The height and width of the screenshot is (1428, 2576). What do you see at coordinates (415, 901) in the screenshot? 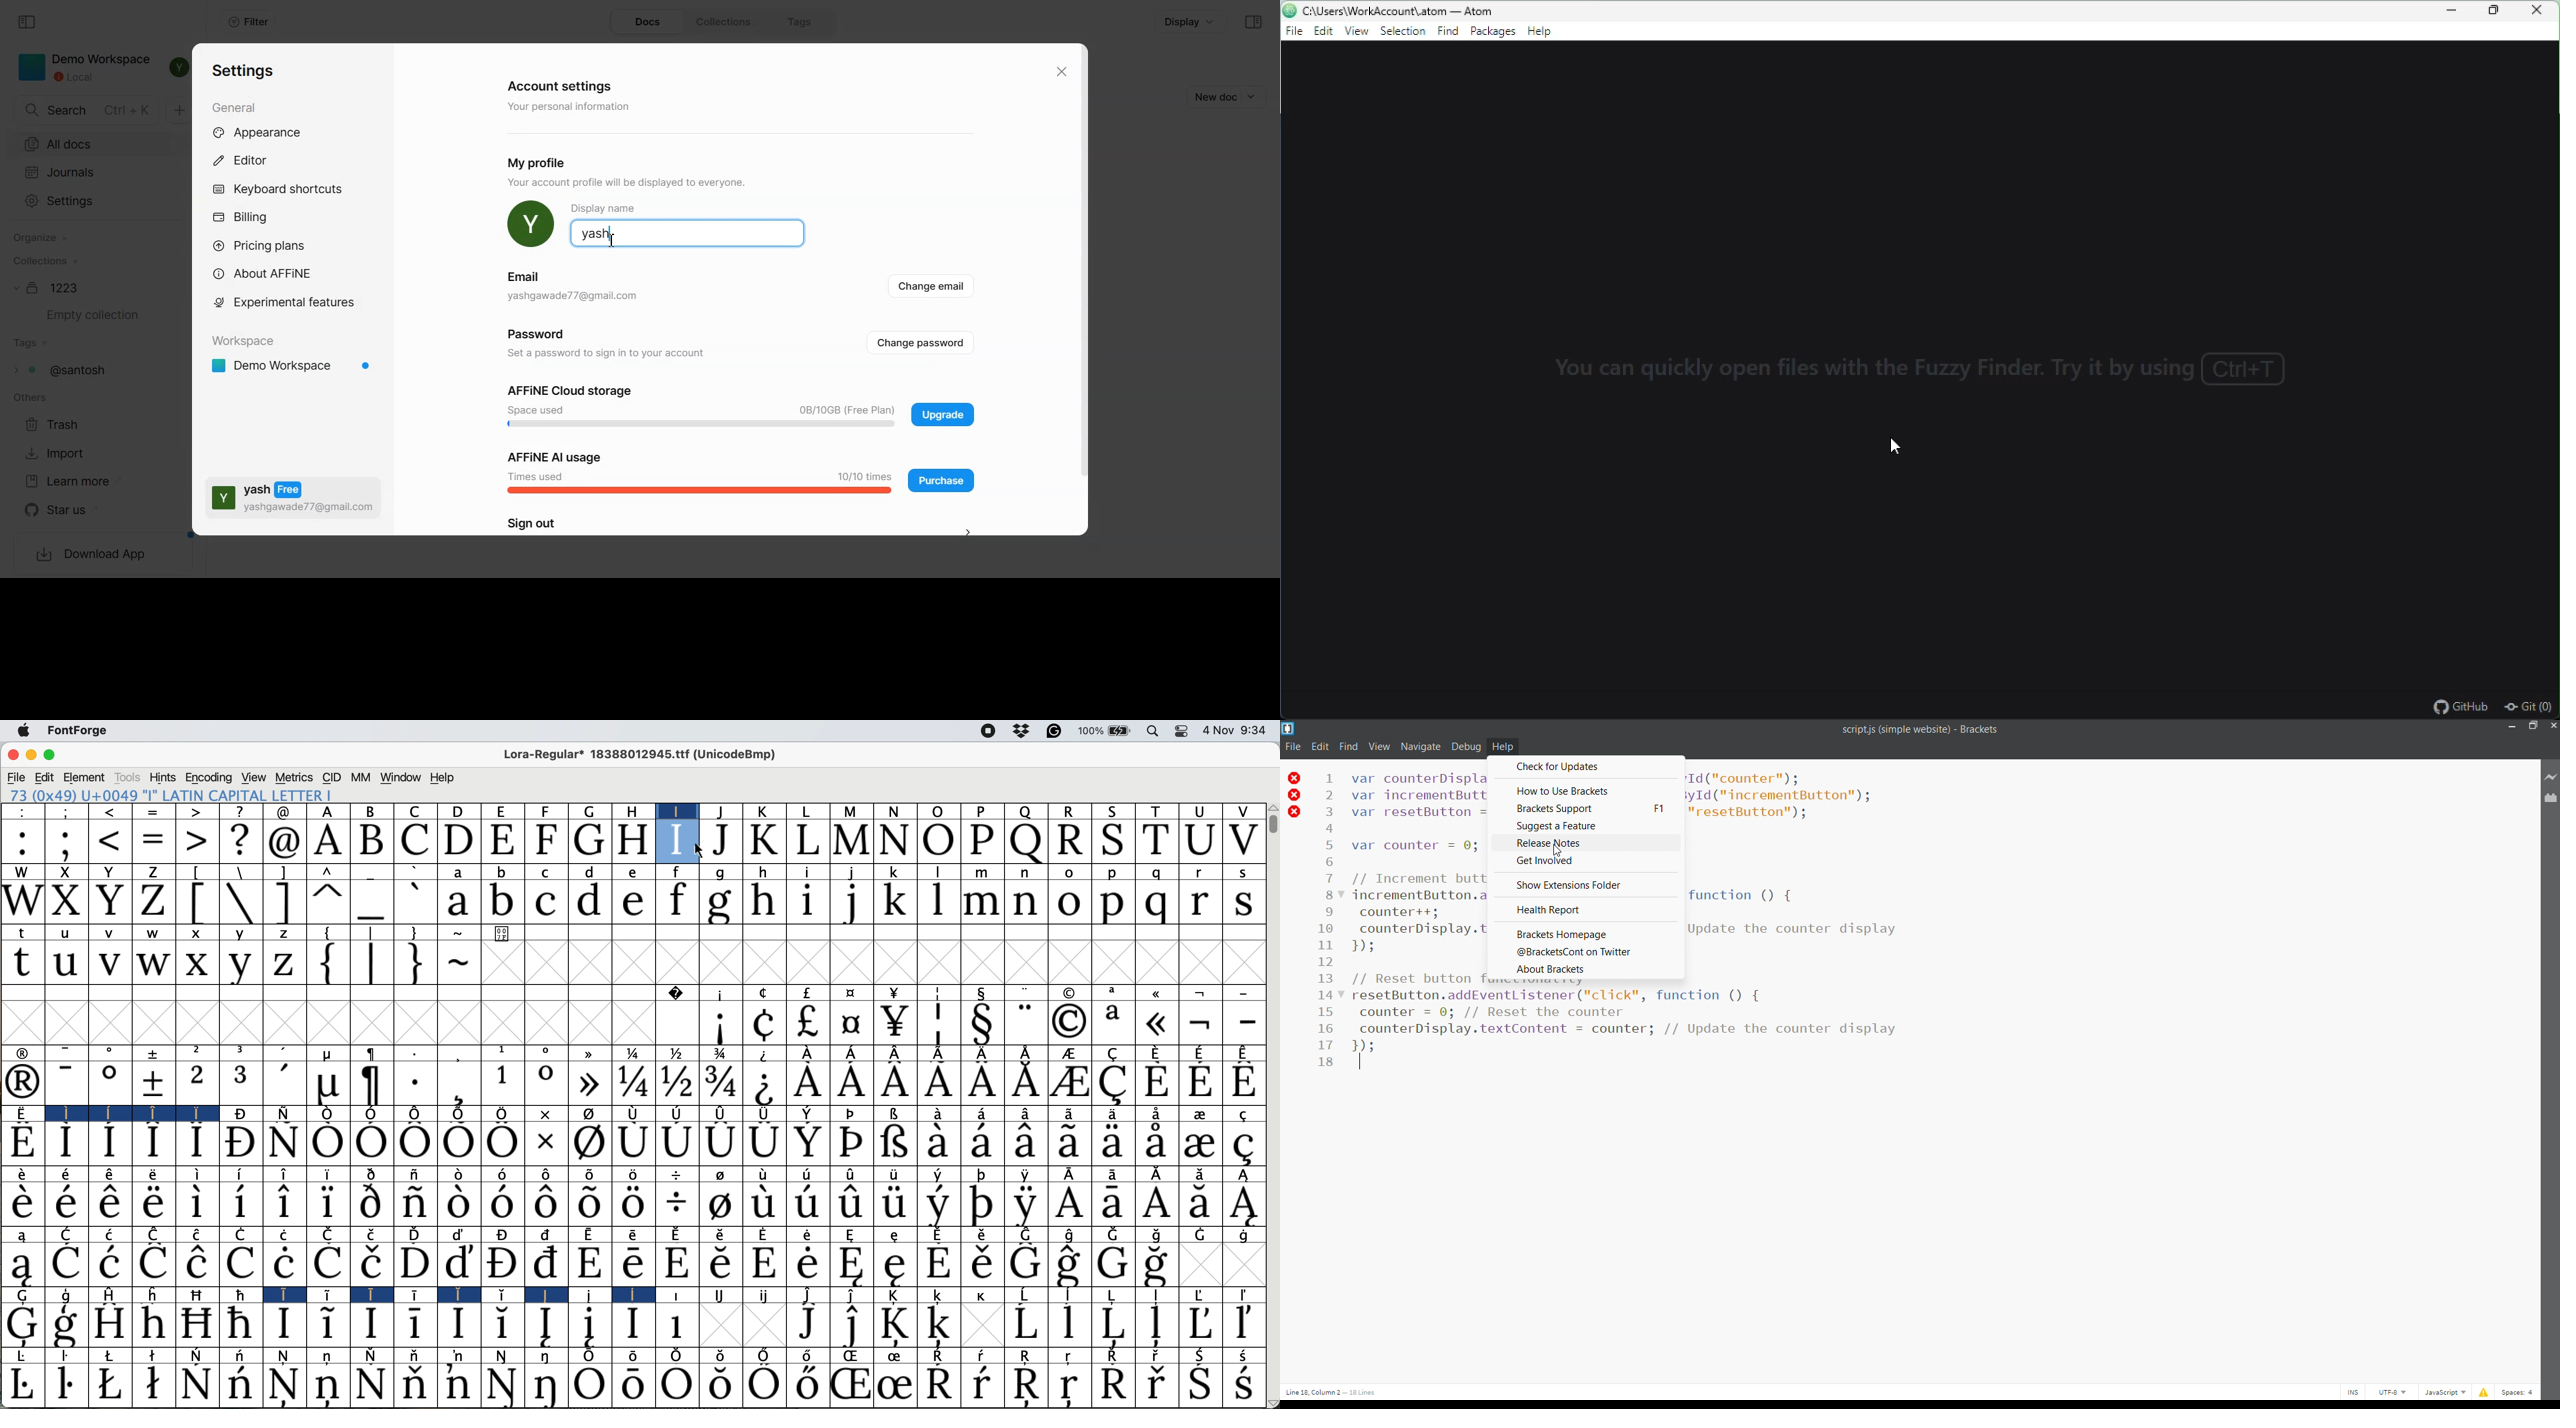
I see ``` at bounding box center [415, 901].